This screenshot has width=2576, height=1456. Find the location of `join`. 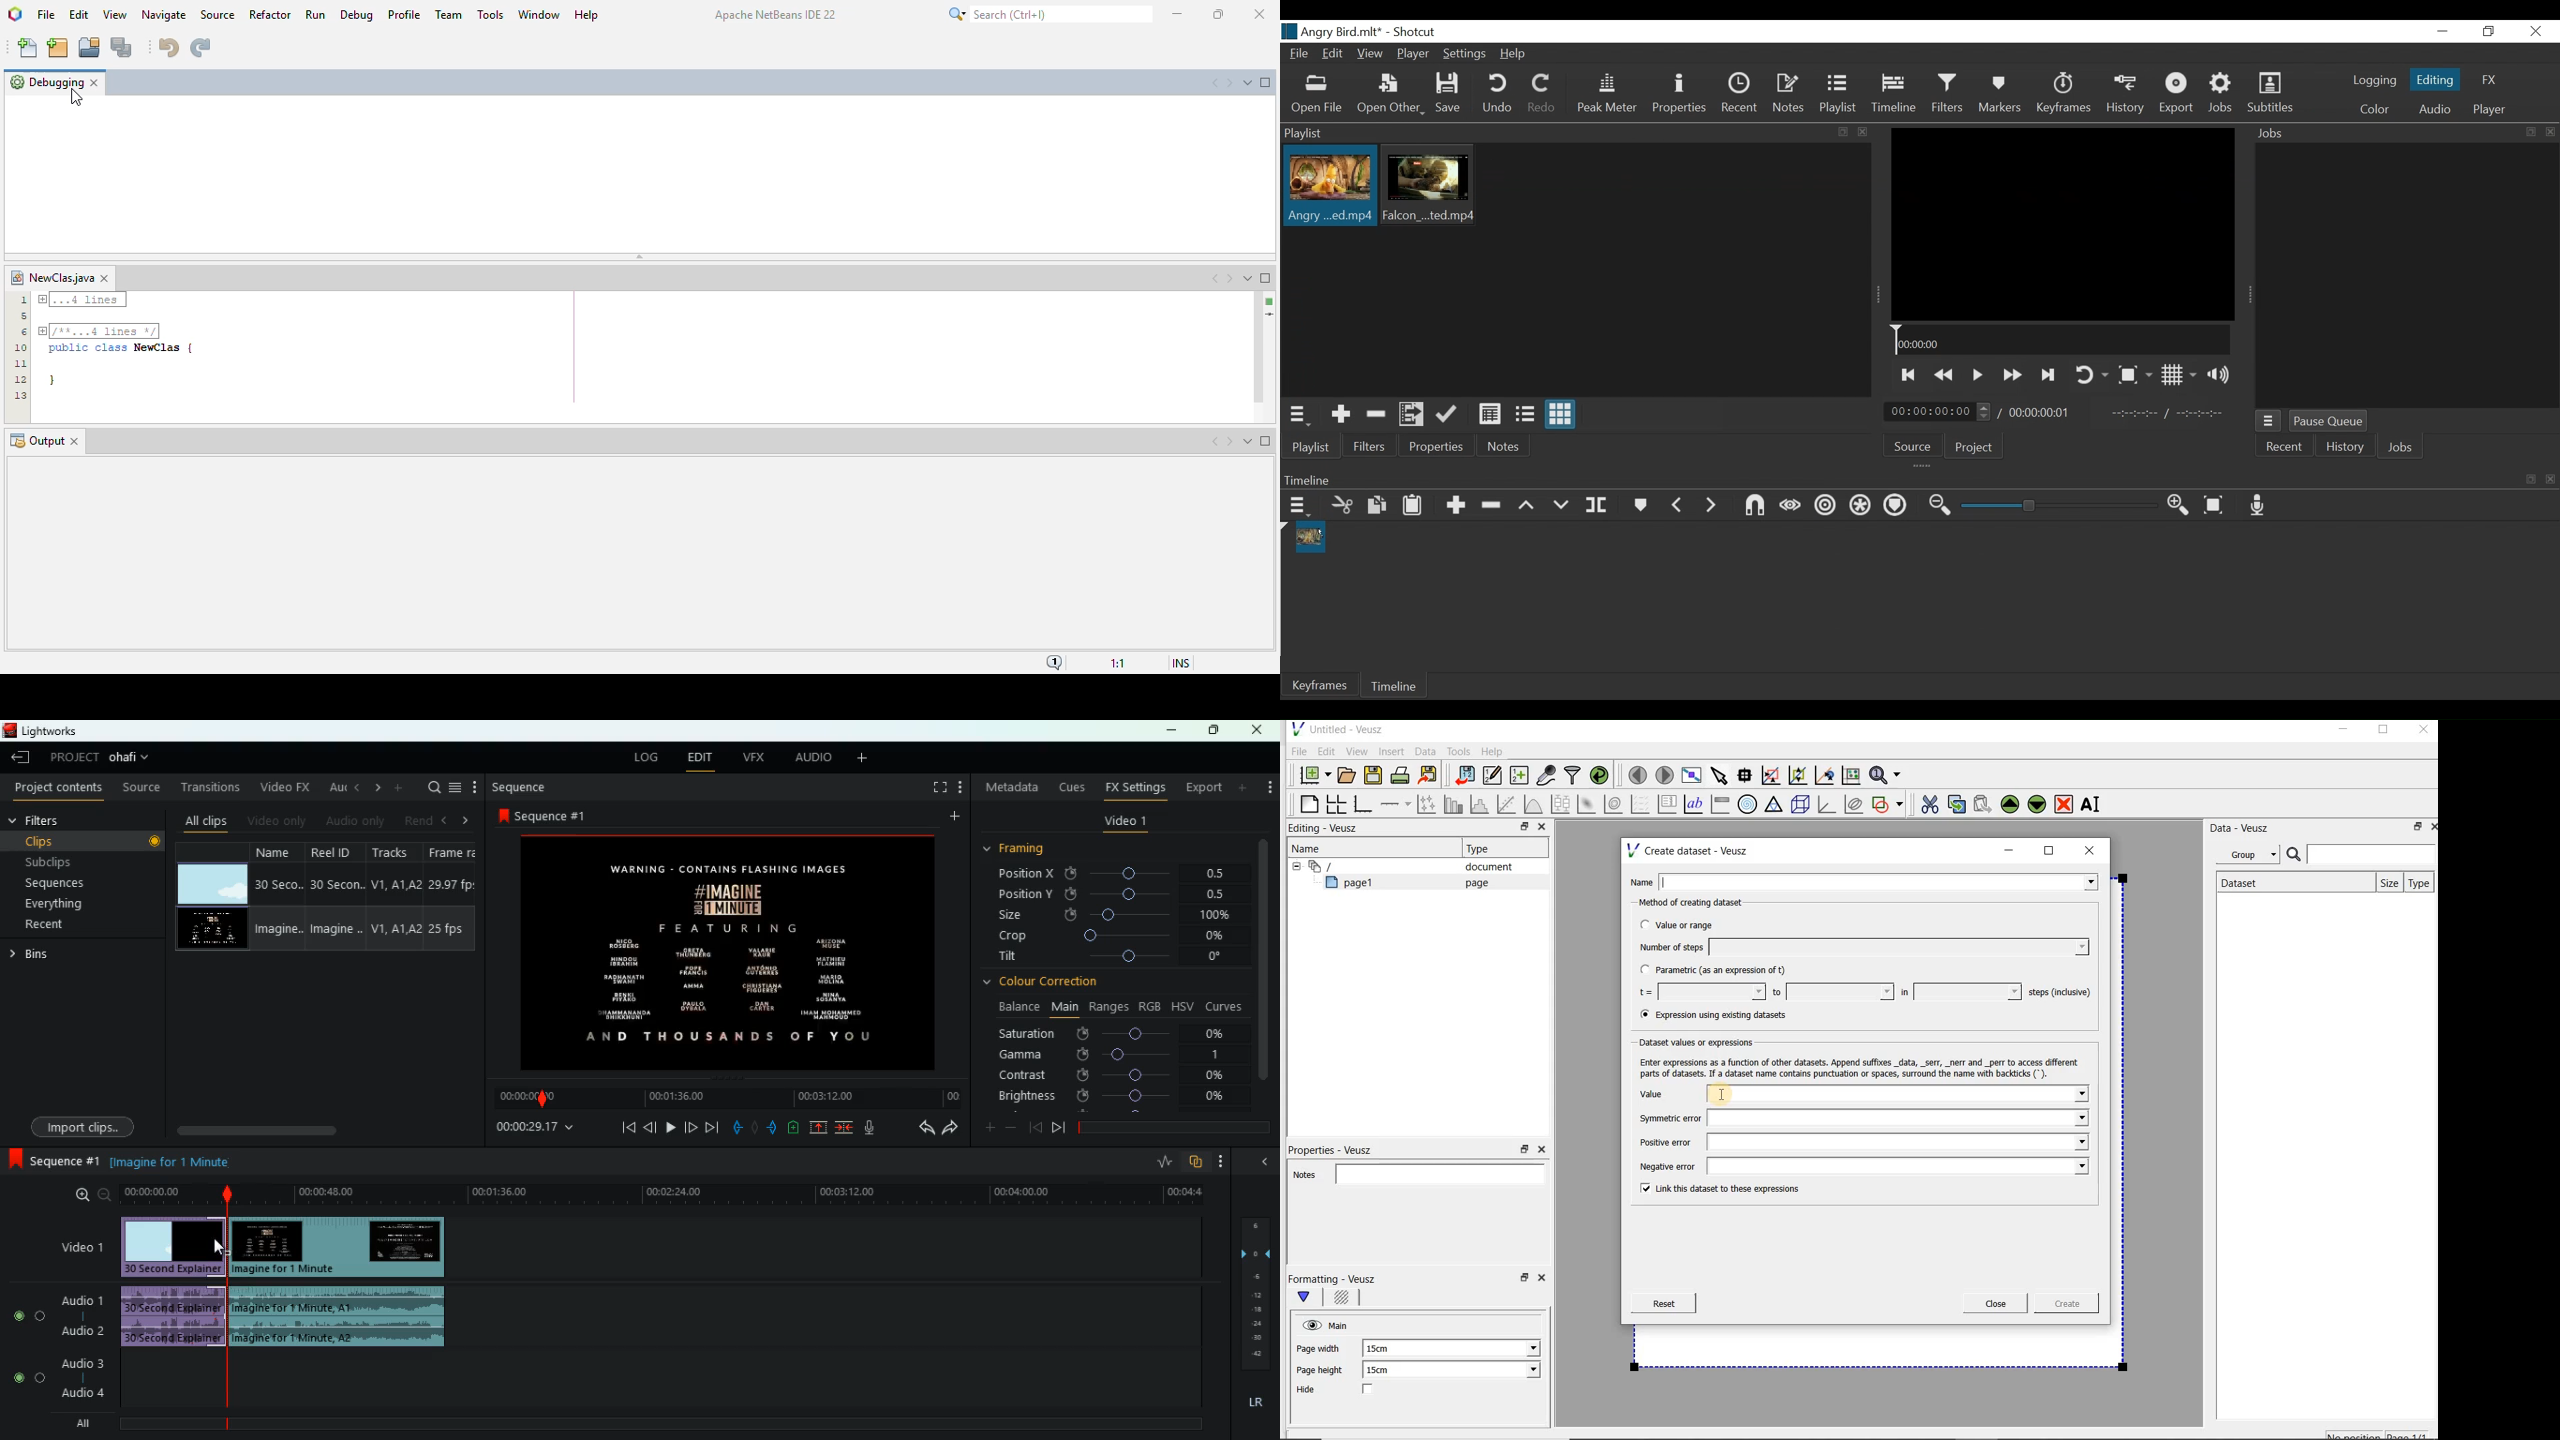

join is located at coordinates (843, 1128).